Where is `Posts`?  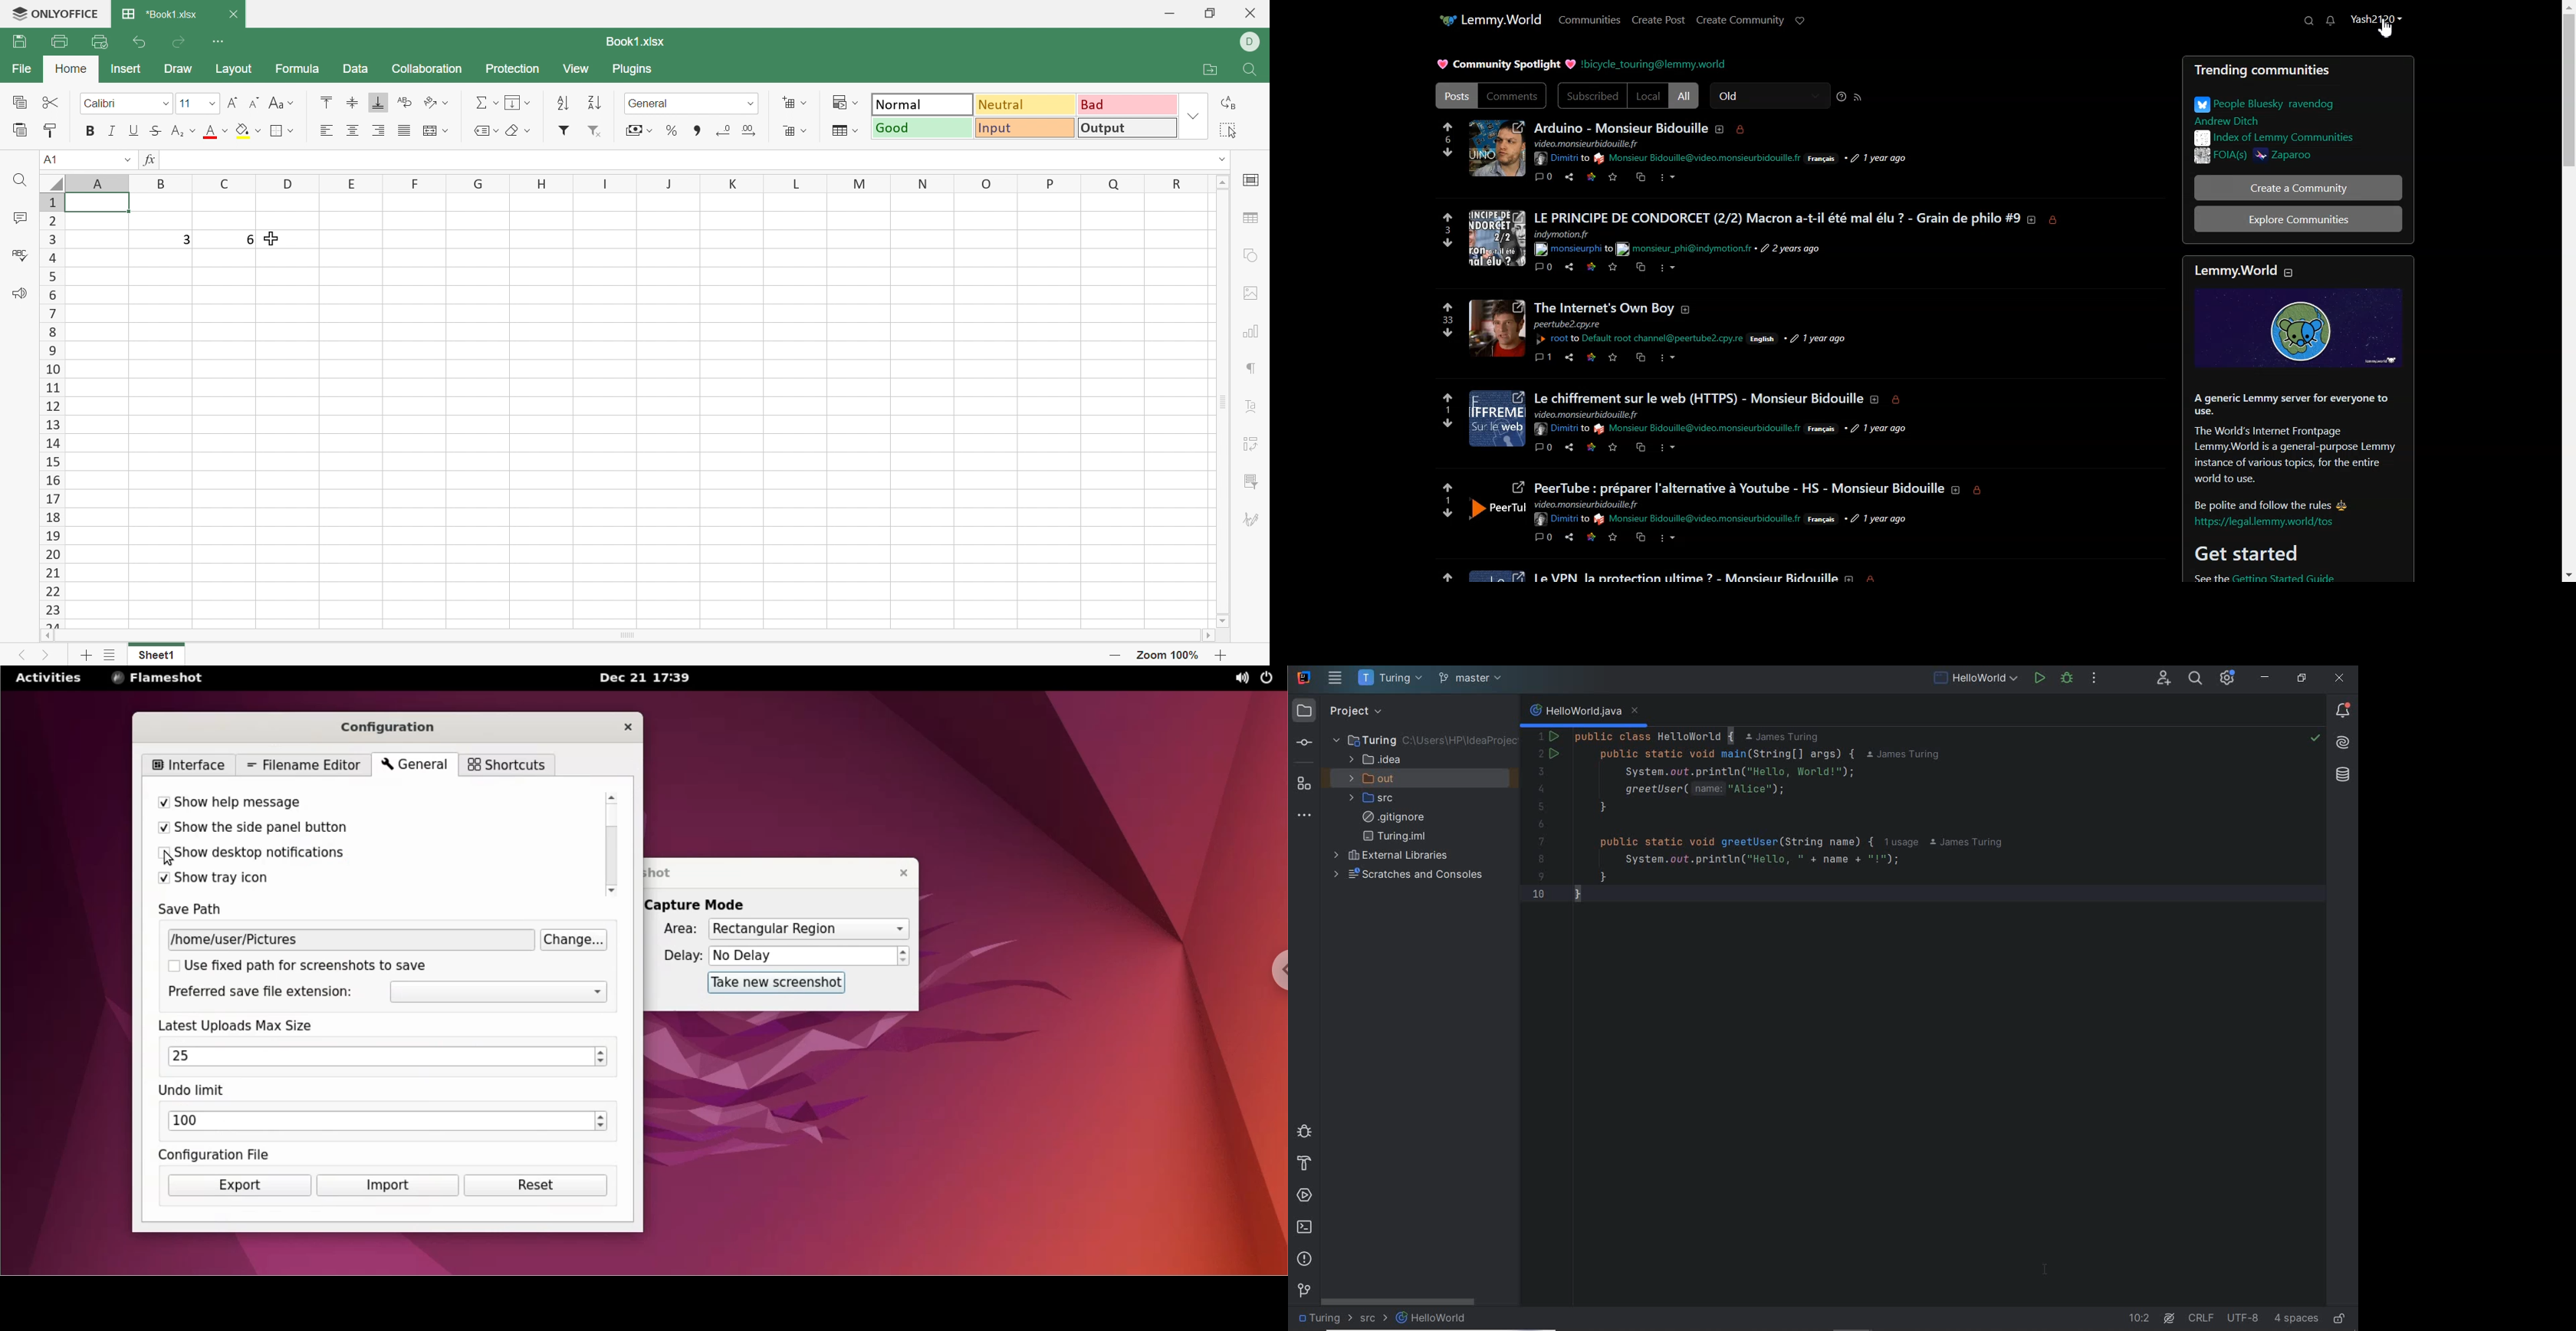 Posts is located at coordinates (1454, 96).